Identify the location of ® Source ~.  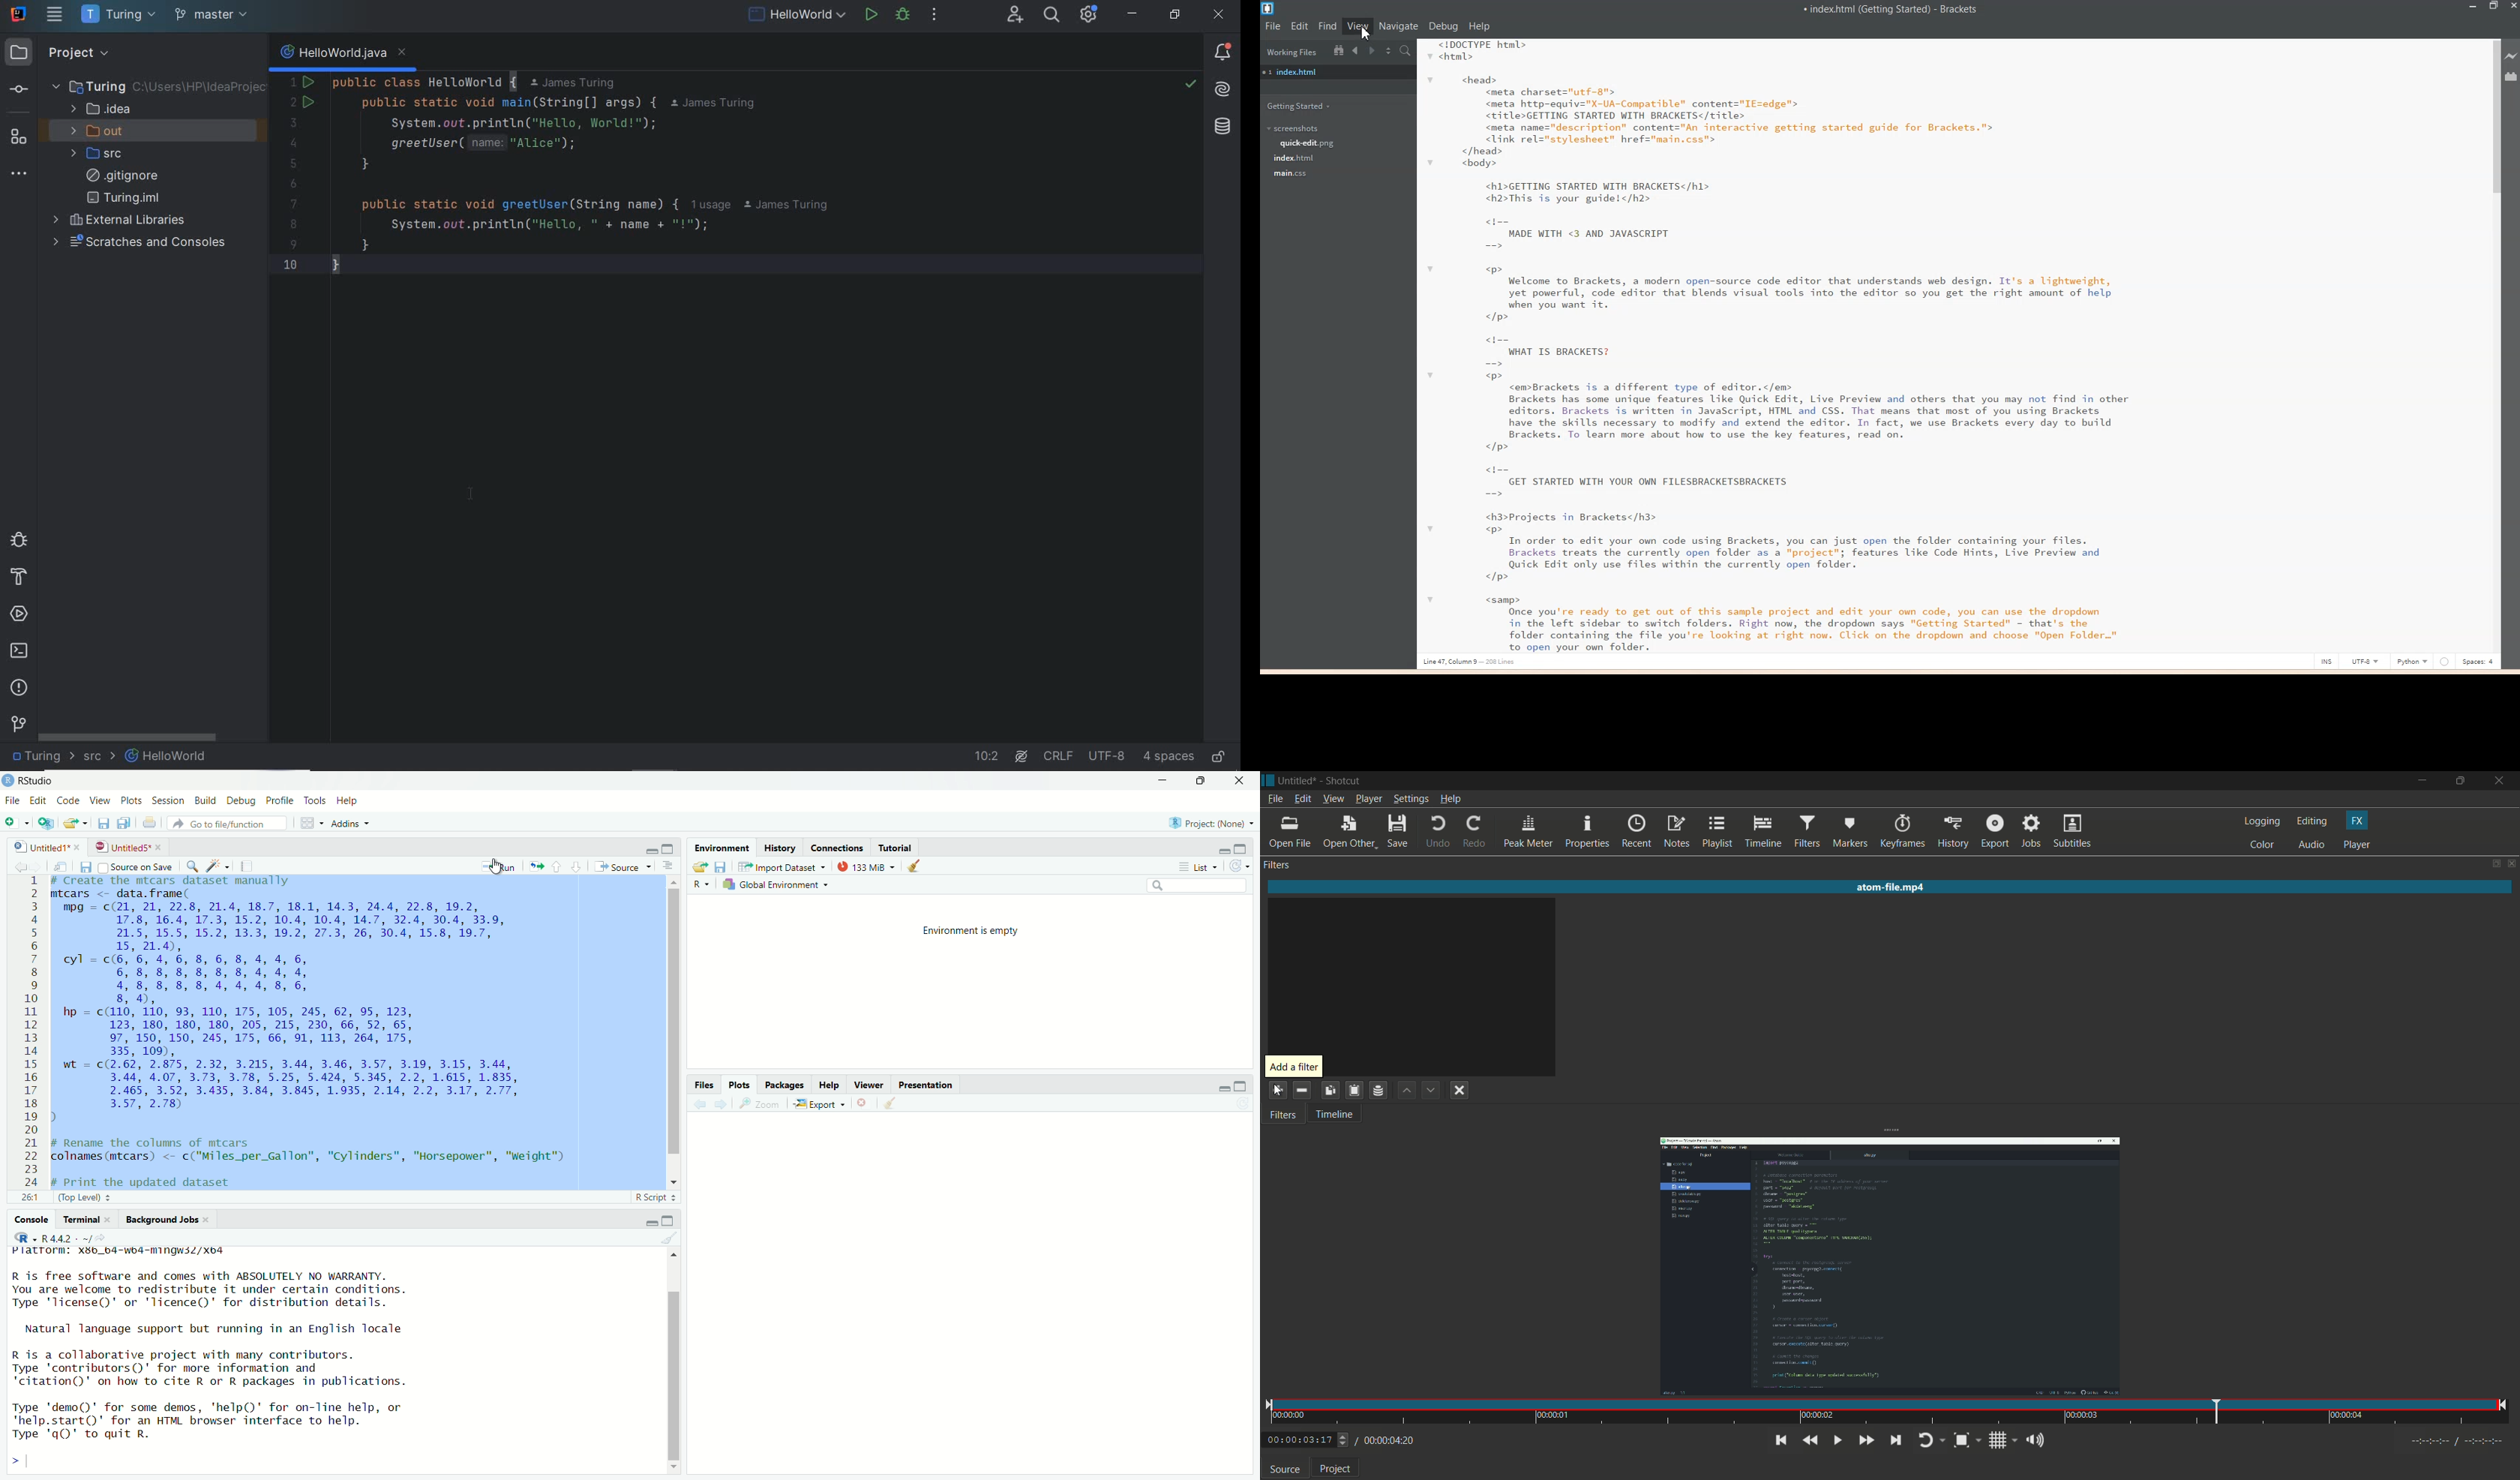
(626, 866).